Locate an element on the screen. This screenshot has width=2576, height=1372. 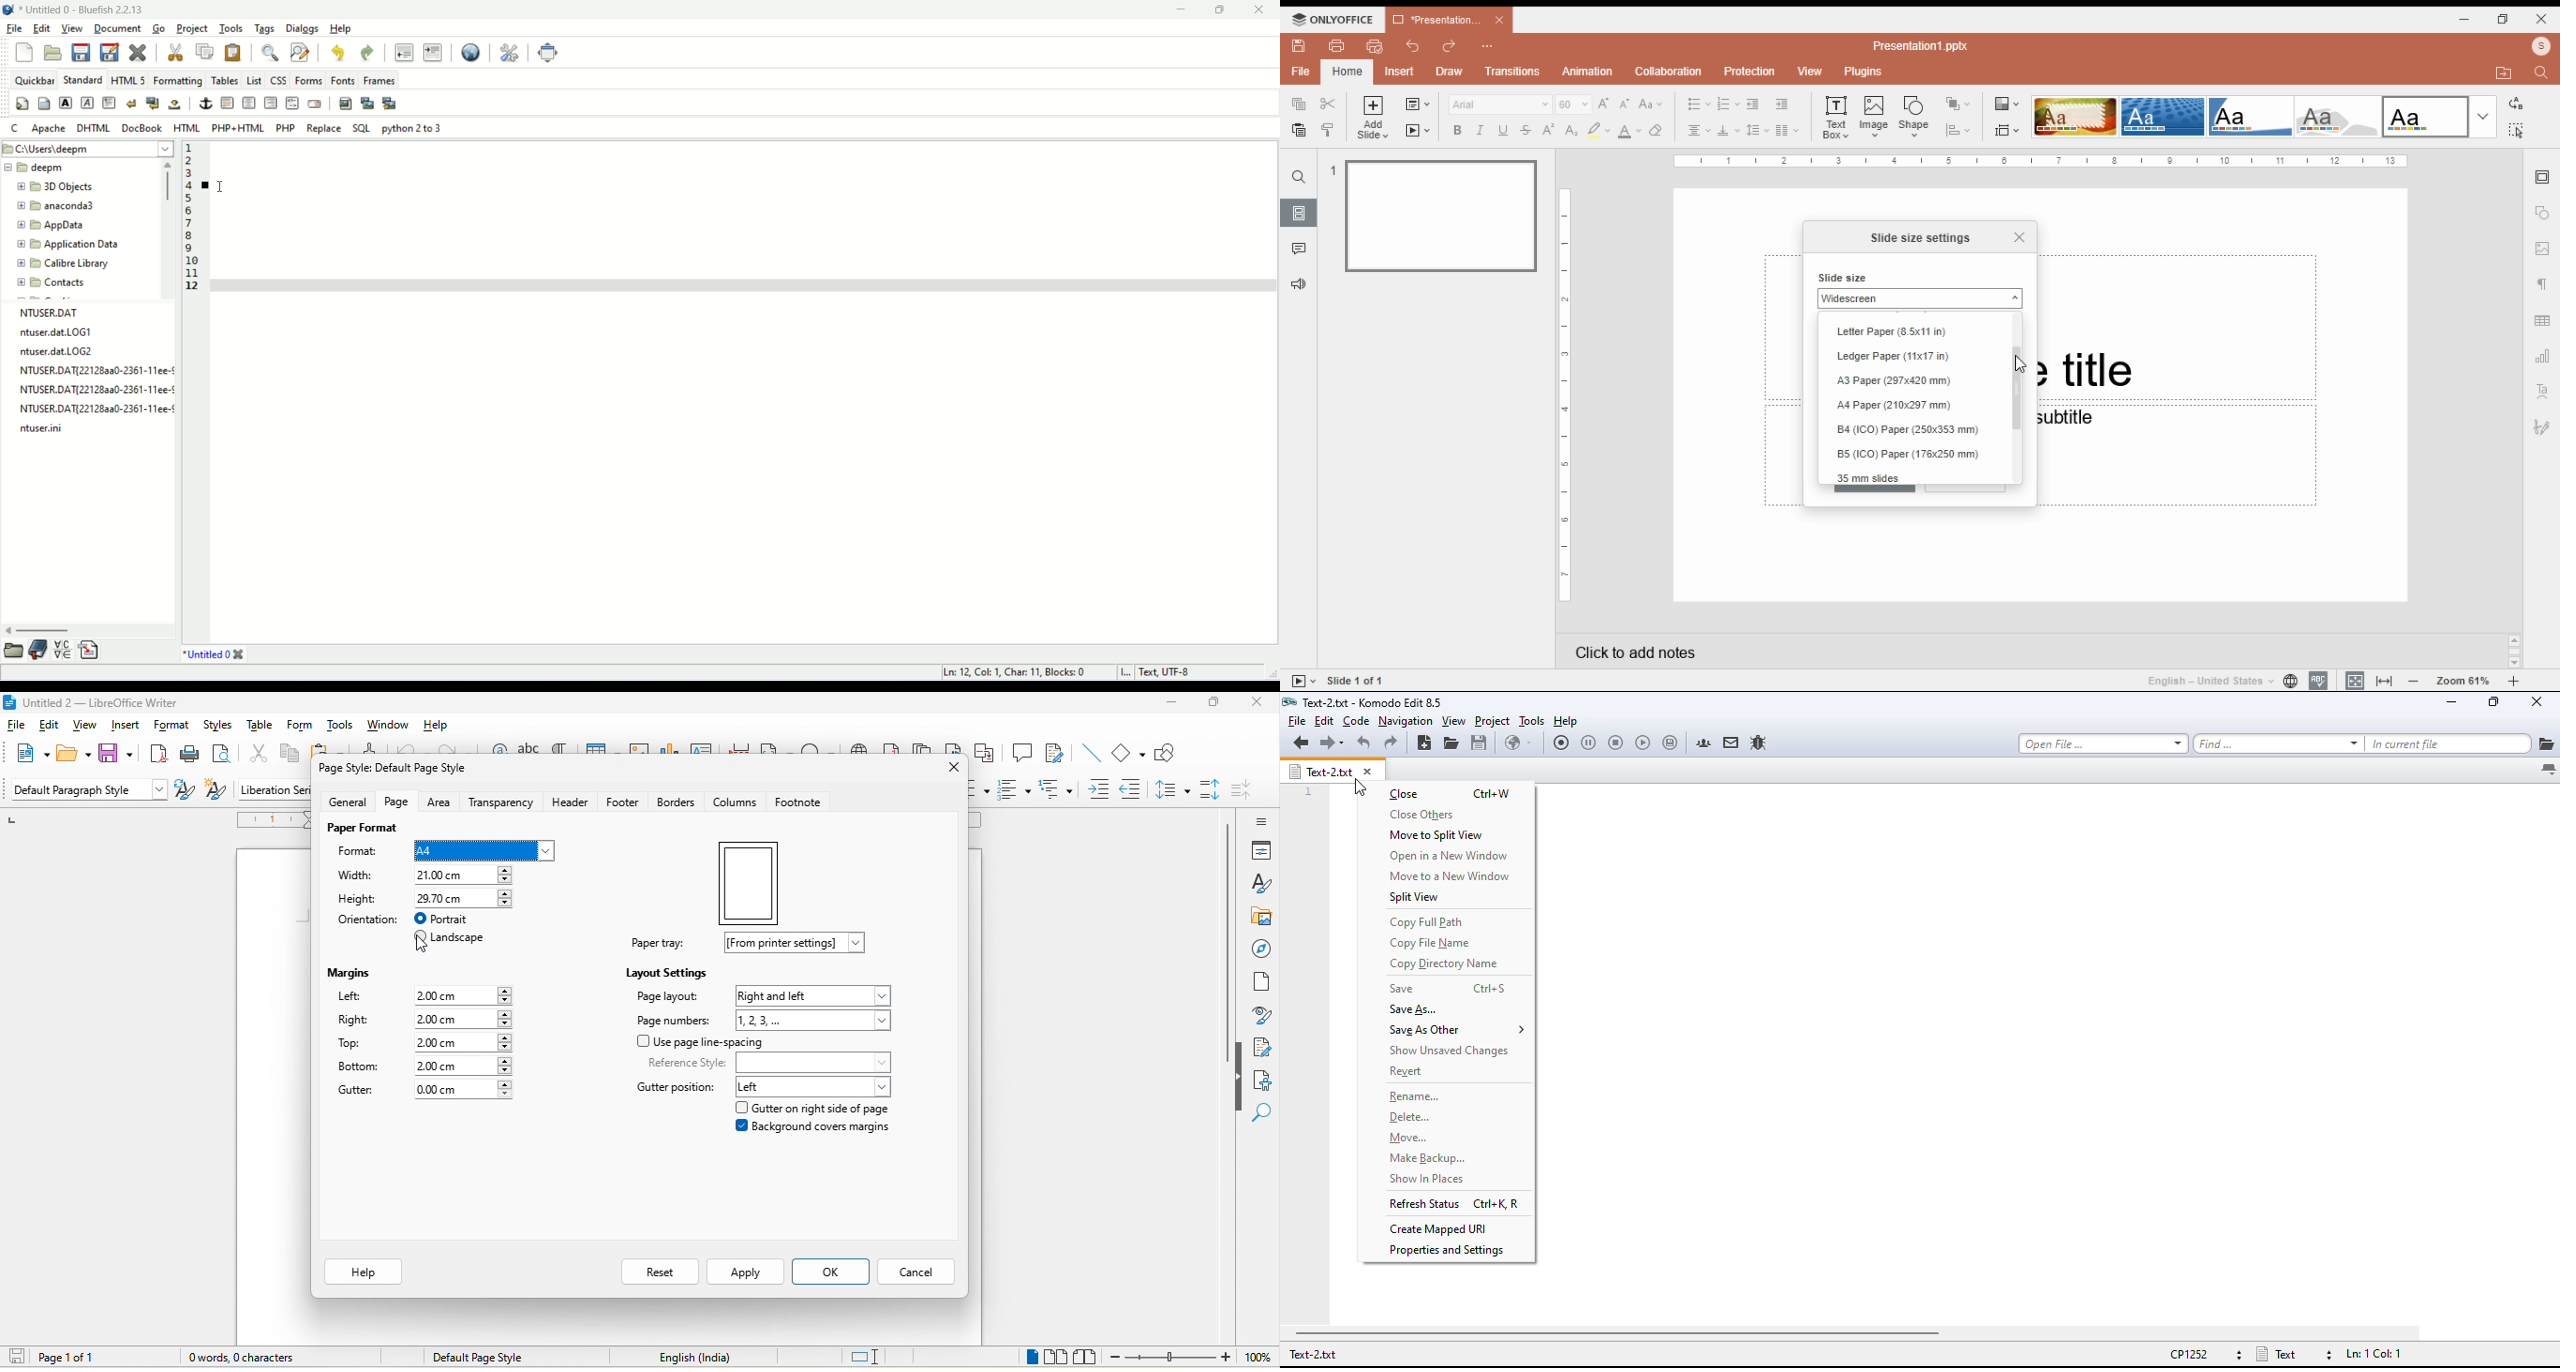
change slide size is located at coordinates (2007, 130).